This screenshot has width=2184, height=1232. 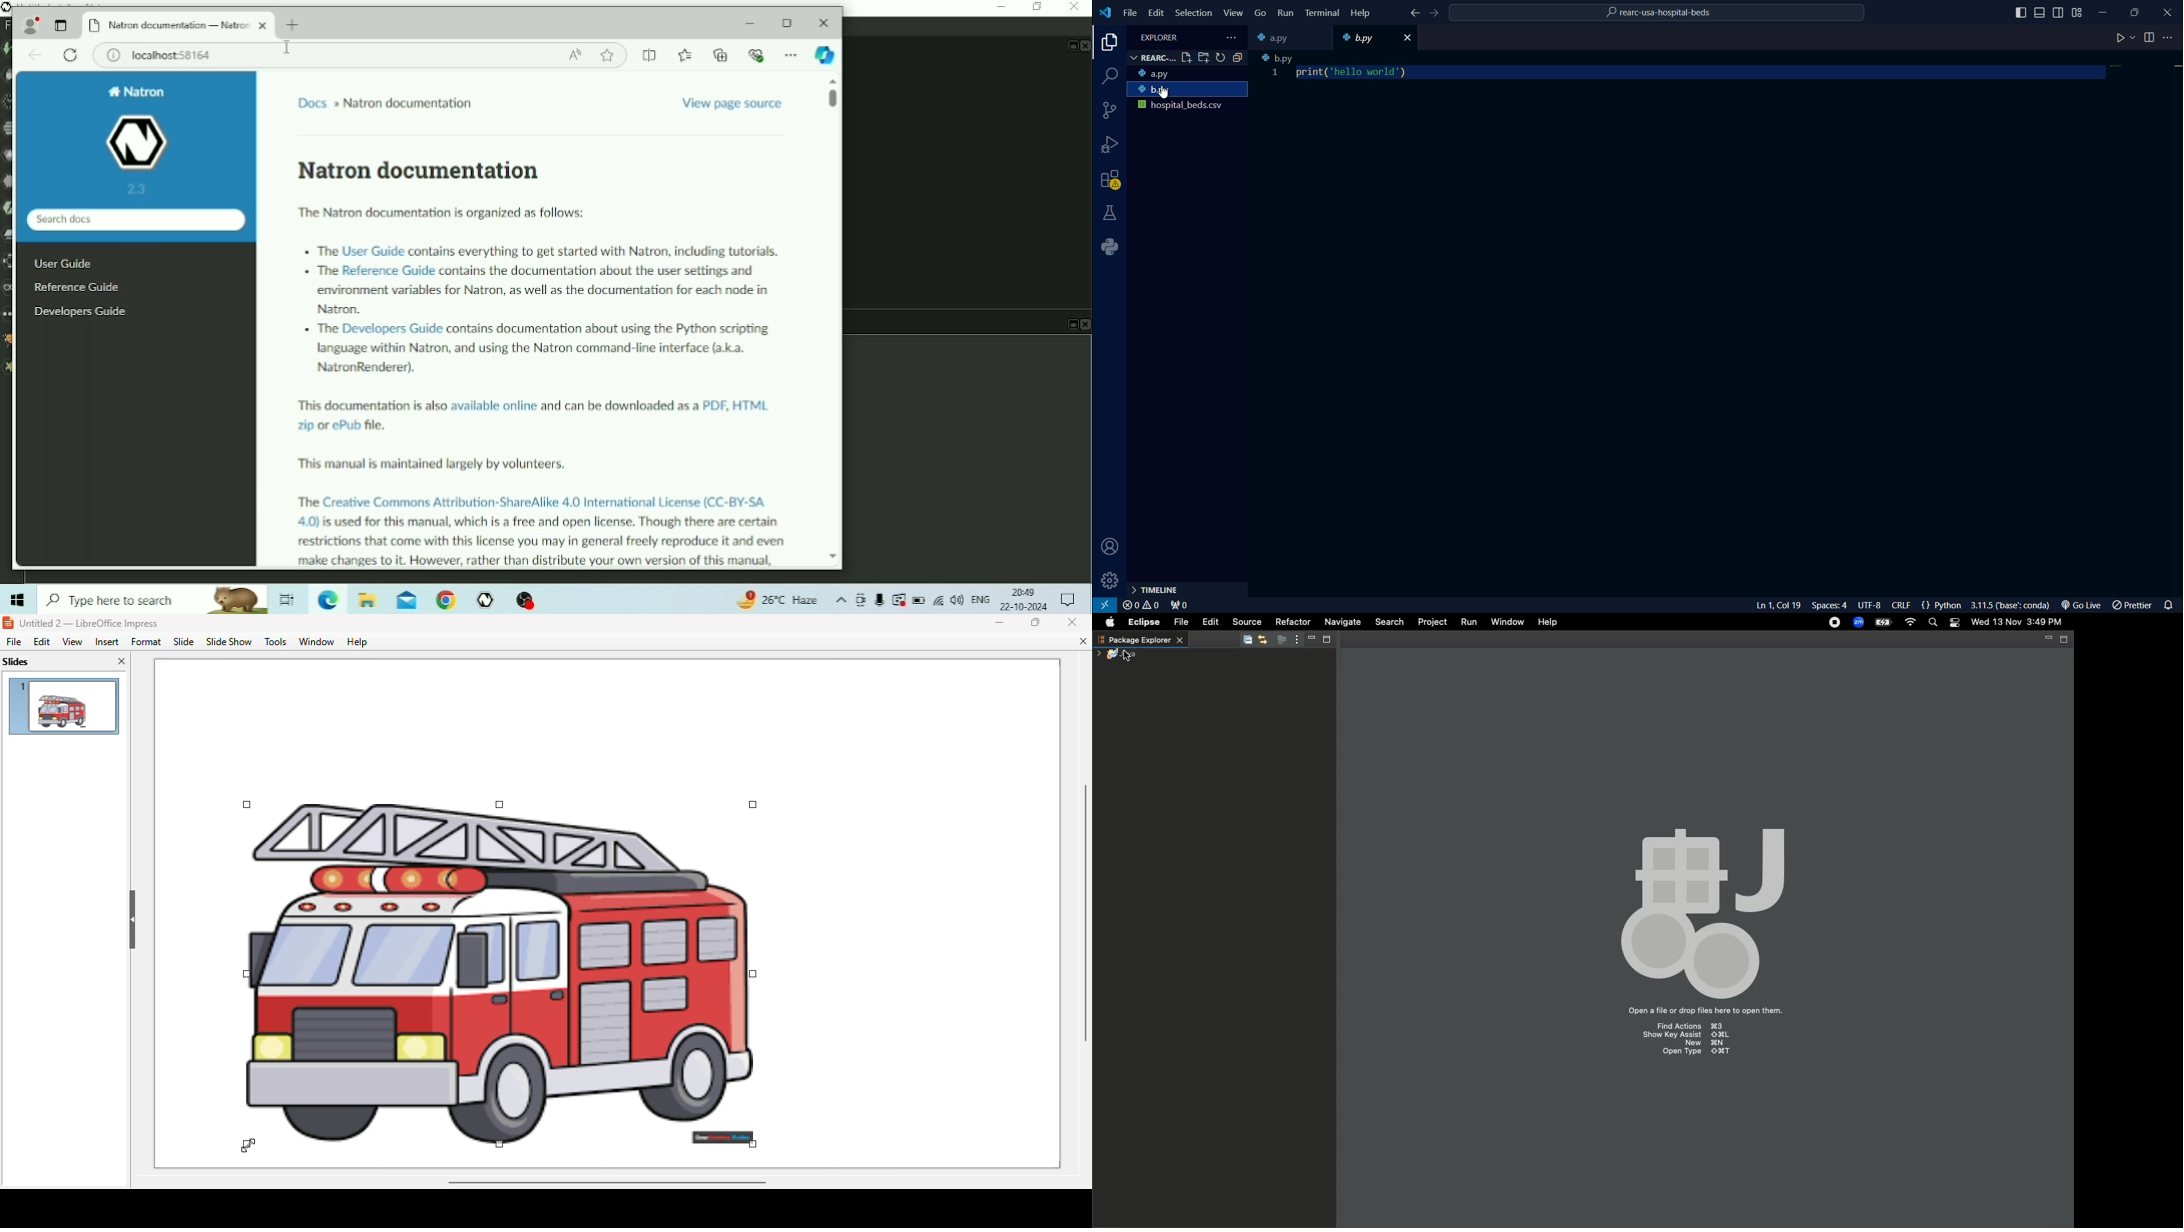 What do you see at coordinates (1106, 14) in the screenshot?
I see `logo` at bounding box center [1106, 14].